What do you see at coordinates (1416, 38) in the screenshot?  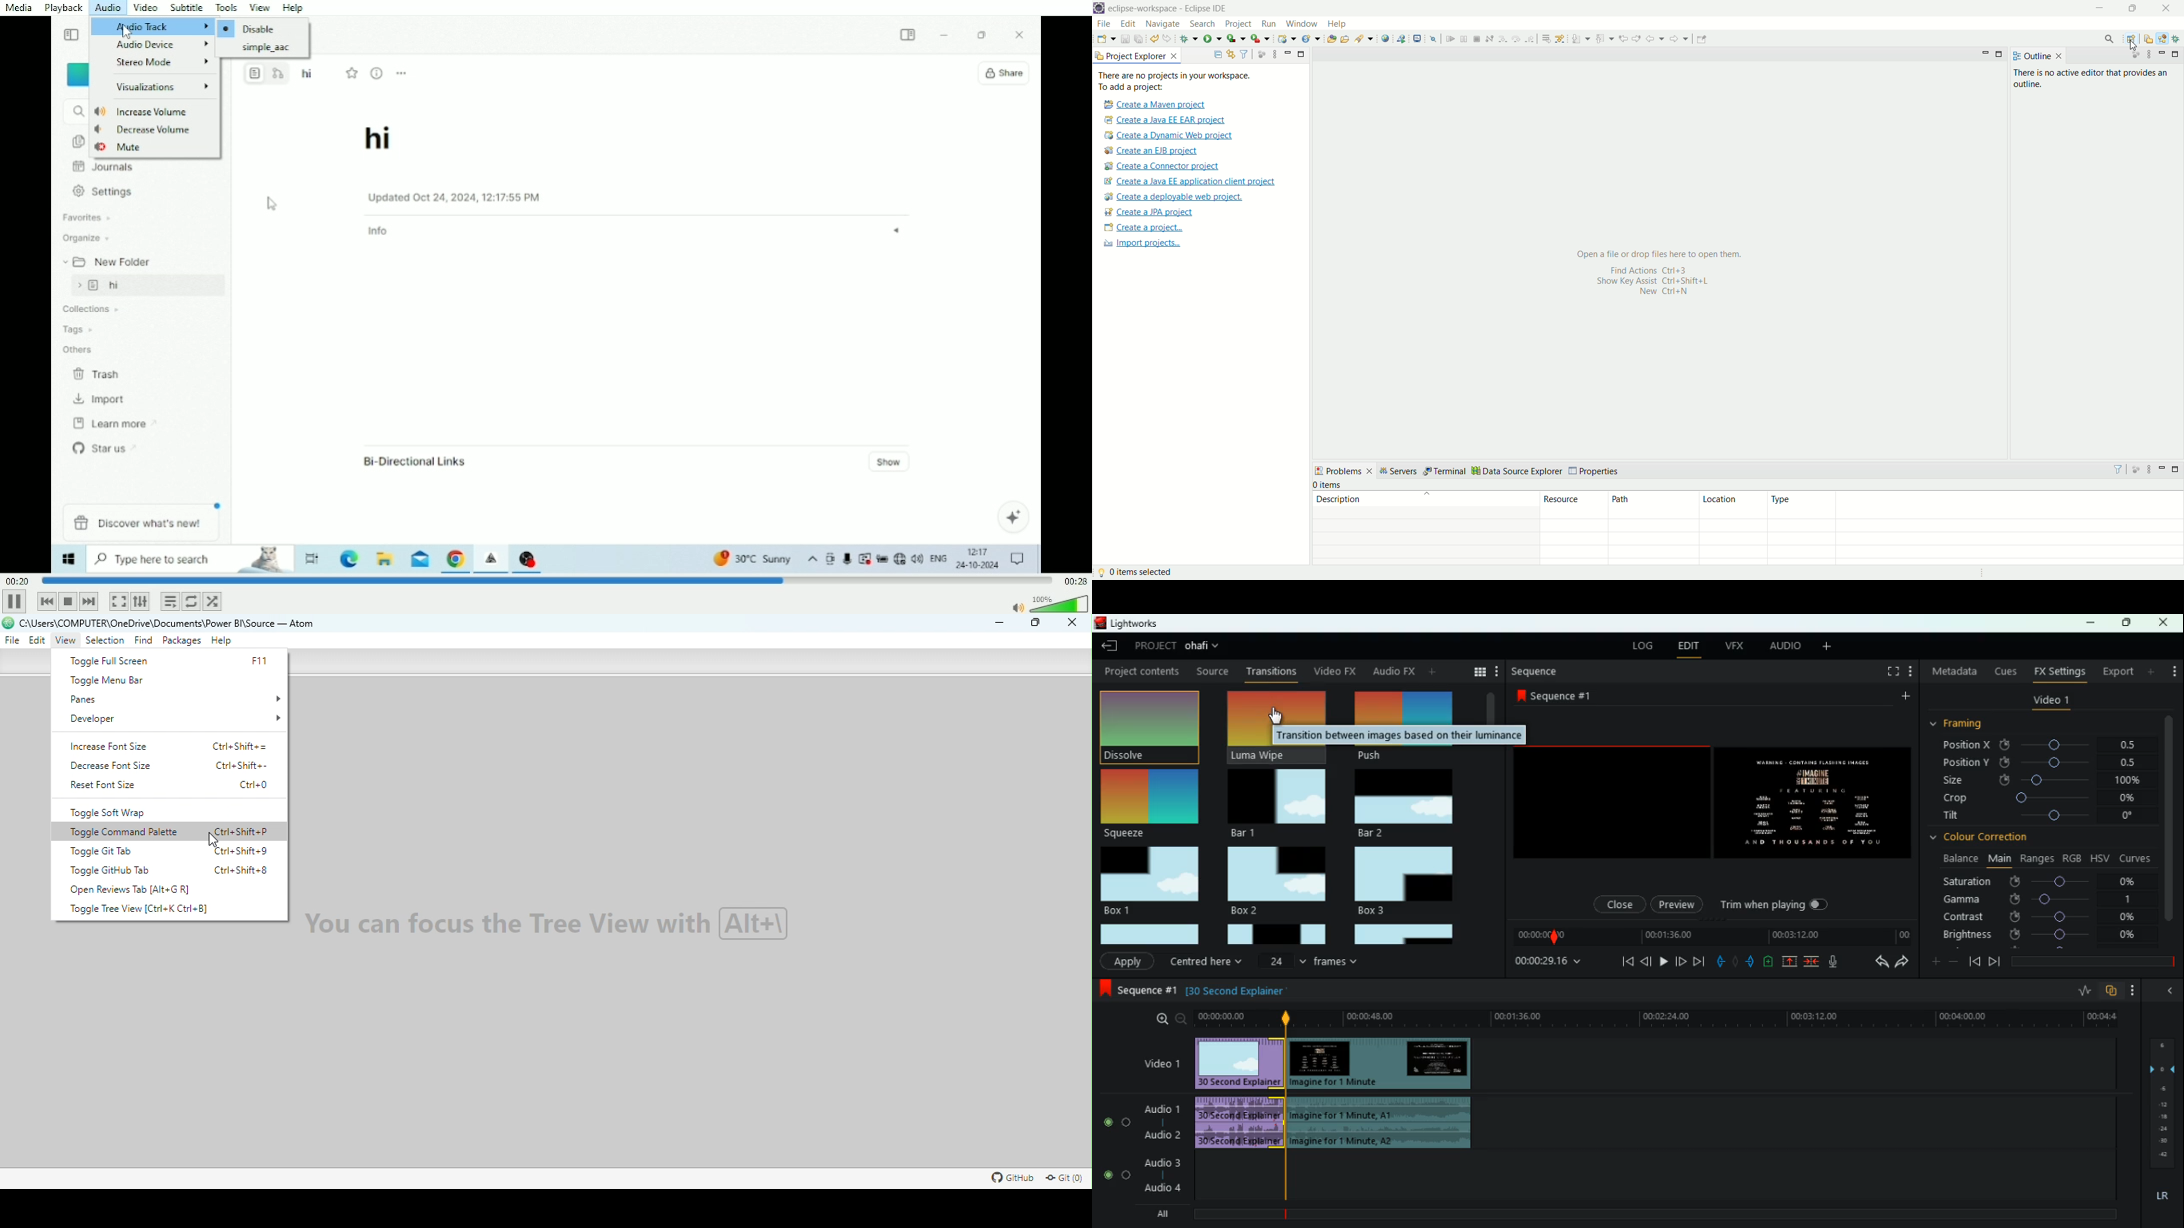 I see `open a terminal` at bounding box center [1416, 38].